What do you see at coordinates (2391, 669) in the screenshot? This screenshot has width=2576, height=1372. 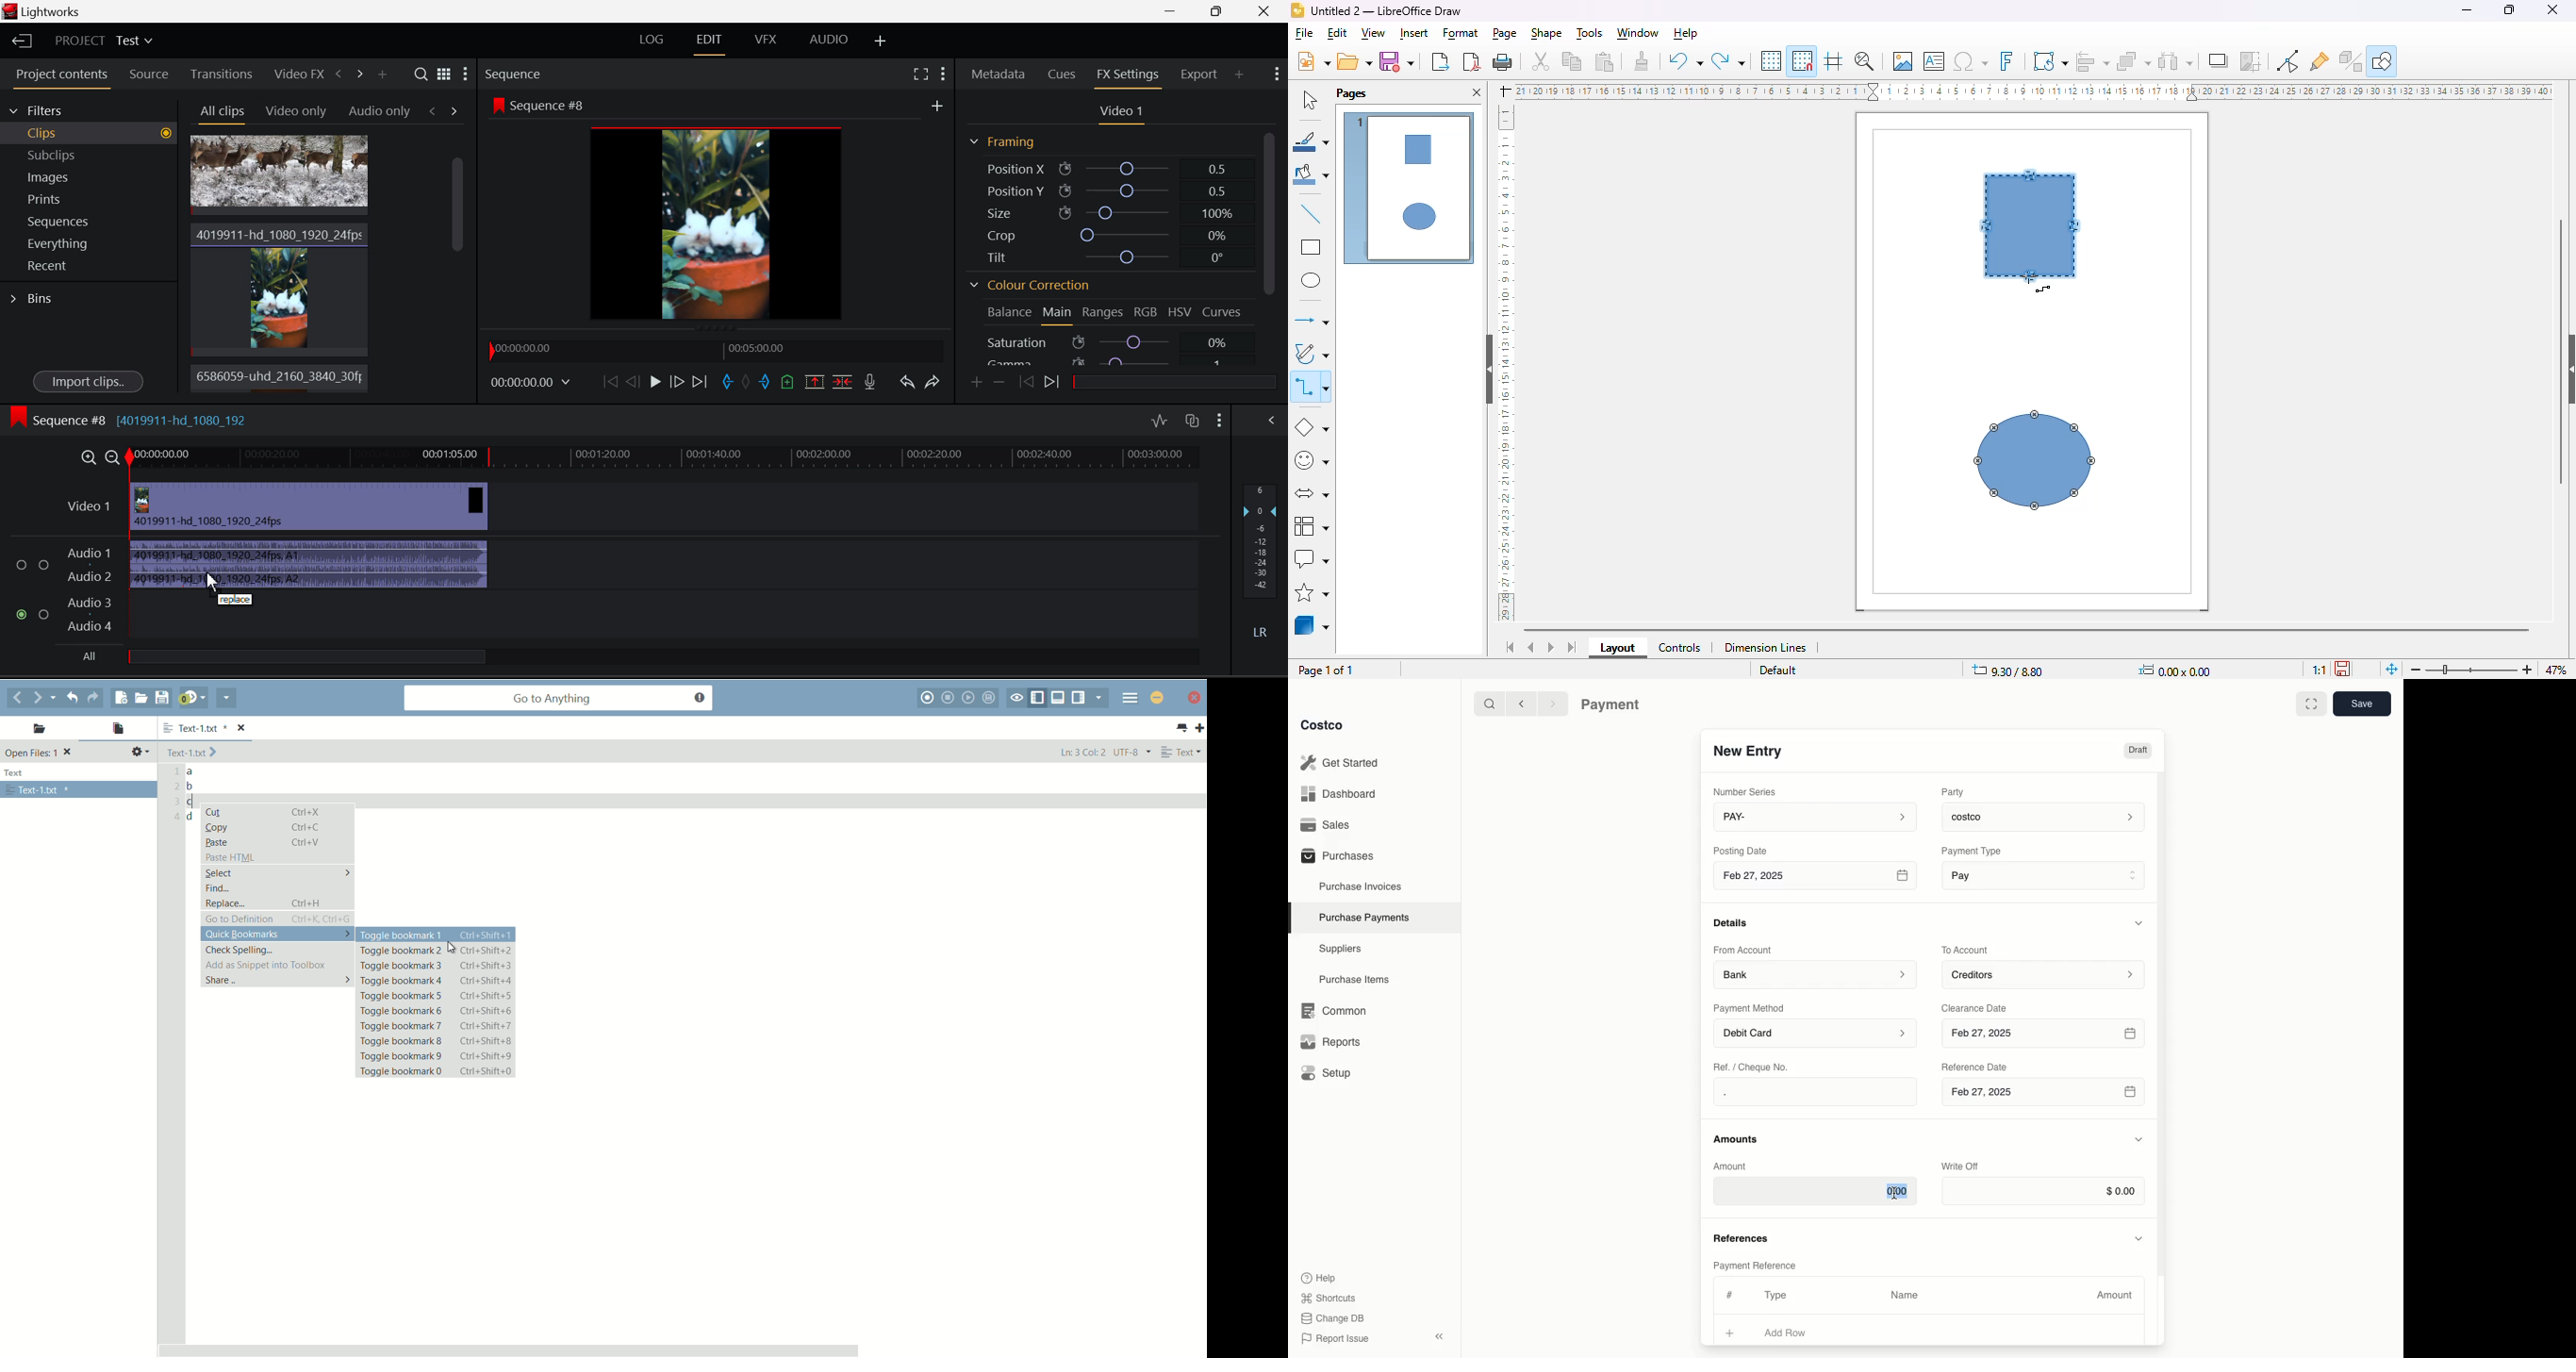 I see `fit page to current window` at bounding box center [2391, 669].